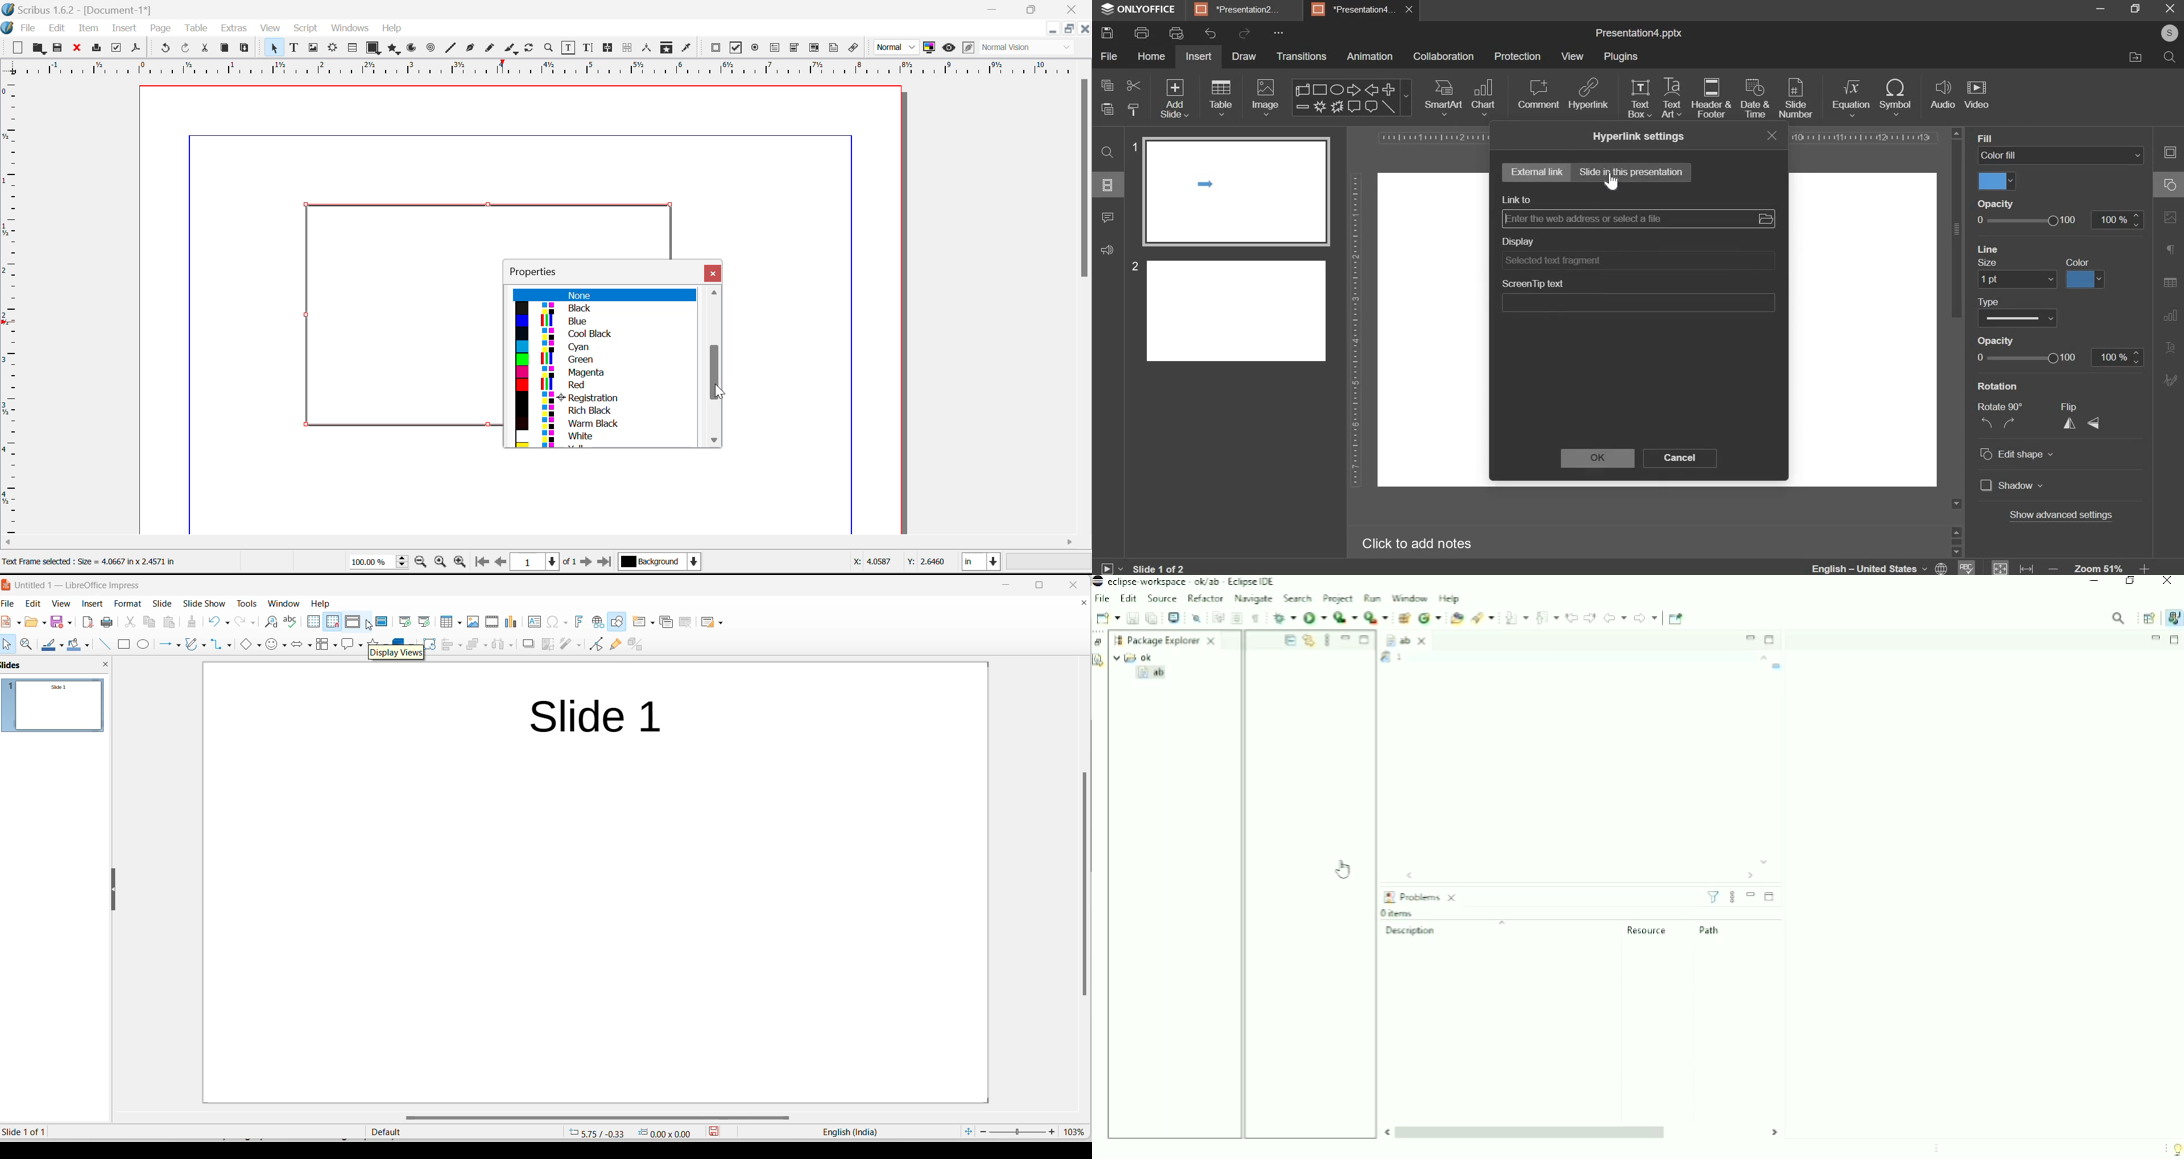  What do you see at coordinates (39, 48) in the screenshot?
I see `Open` at bounding box center [39, 48].